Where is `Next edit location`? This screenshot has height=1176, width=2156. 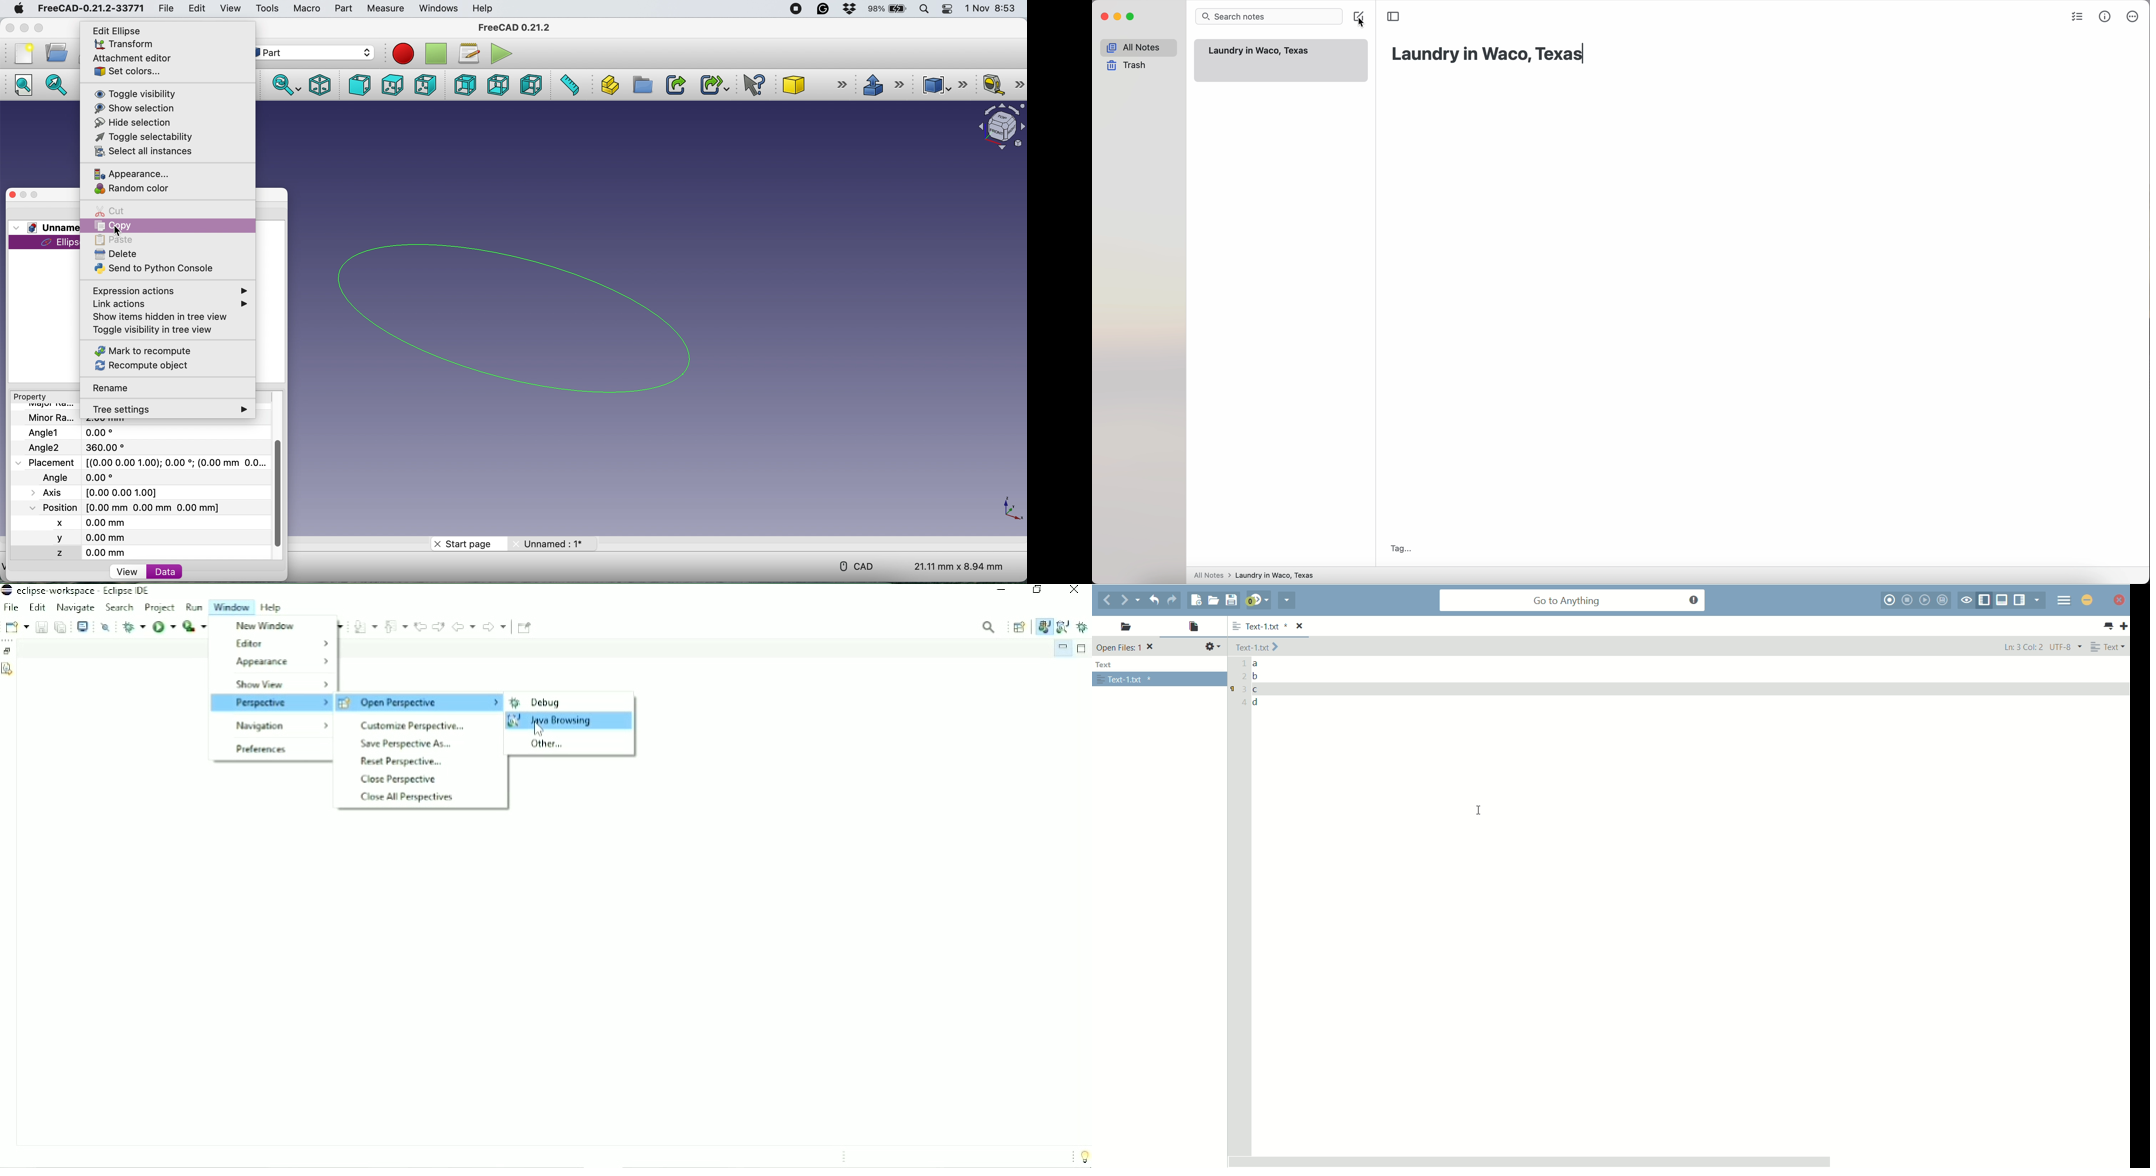 Next edit location is located at coordinates (438, 626).